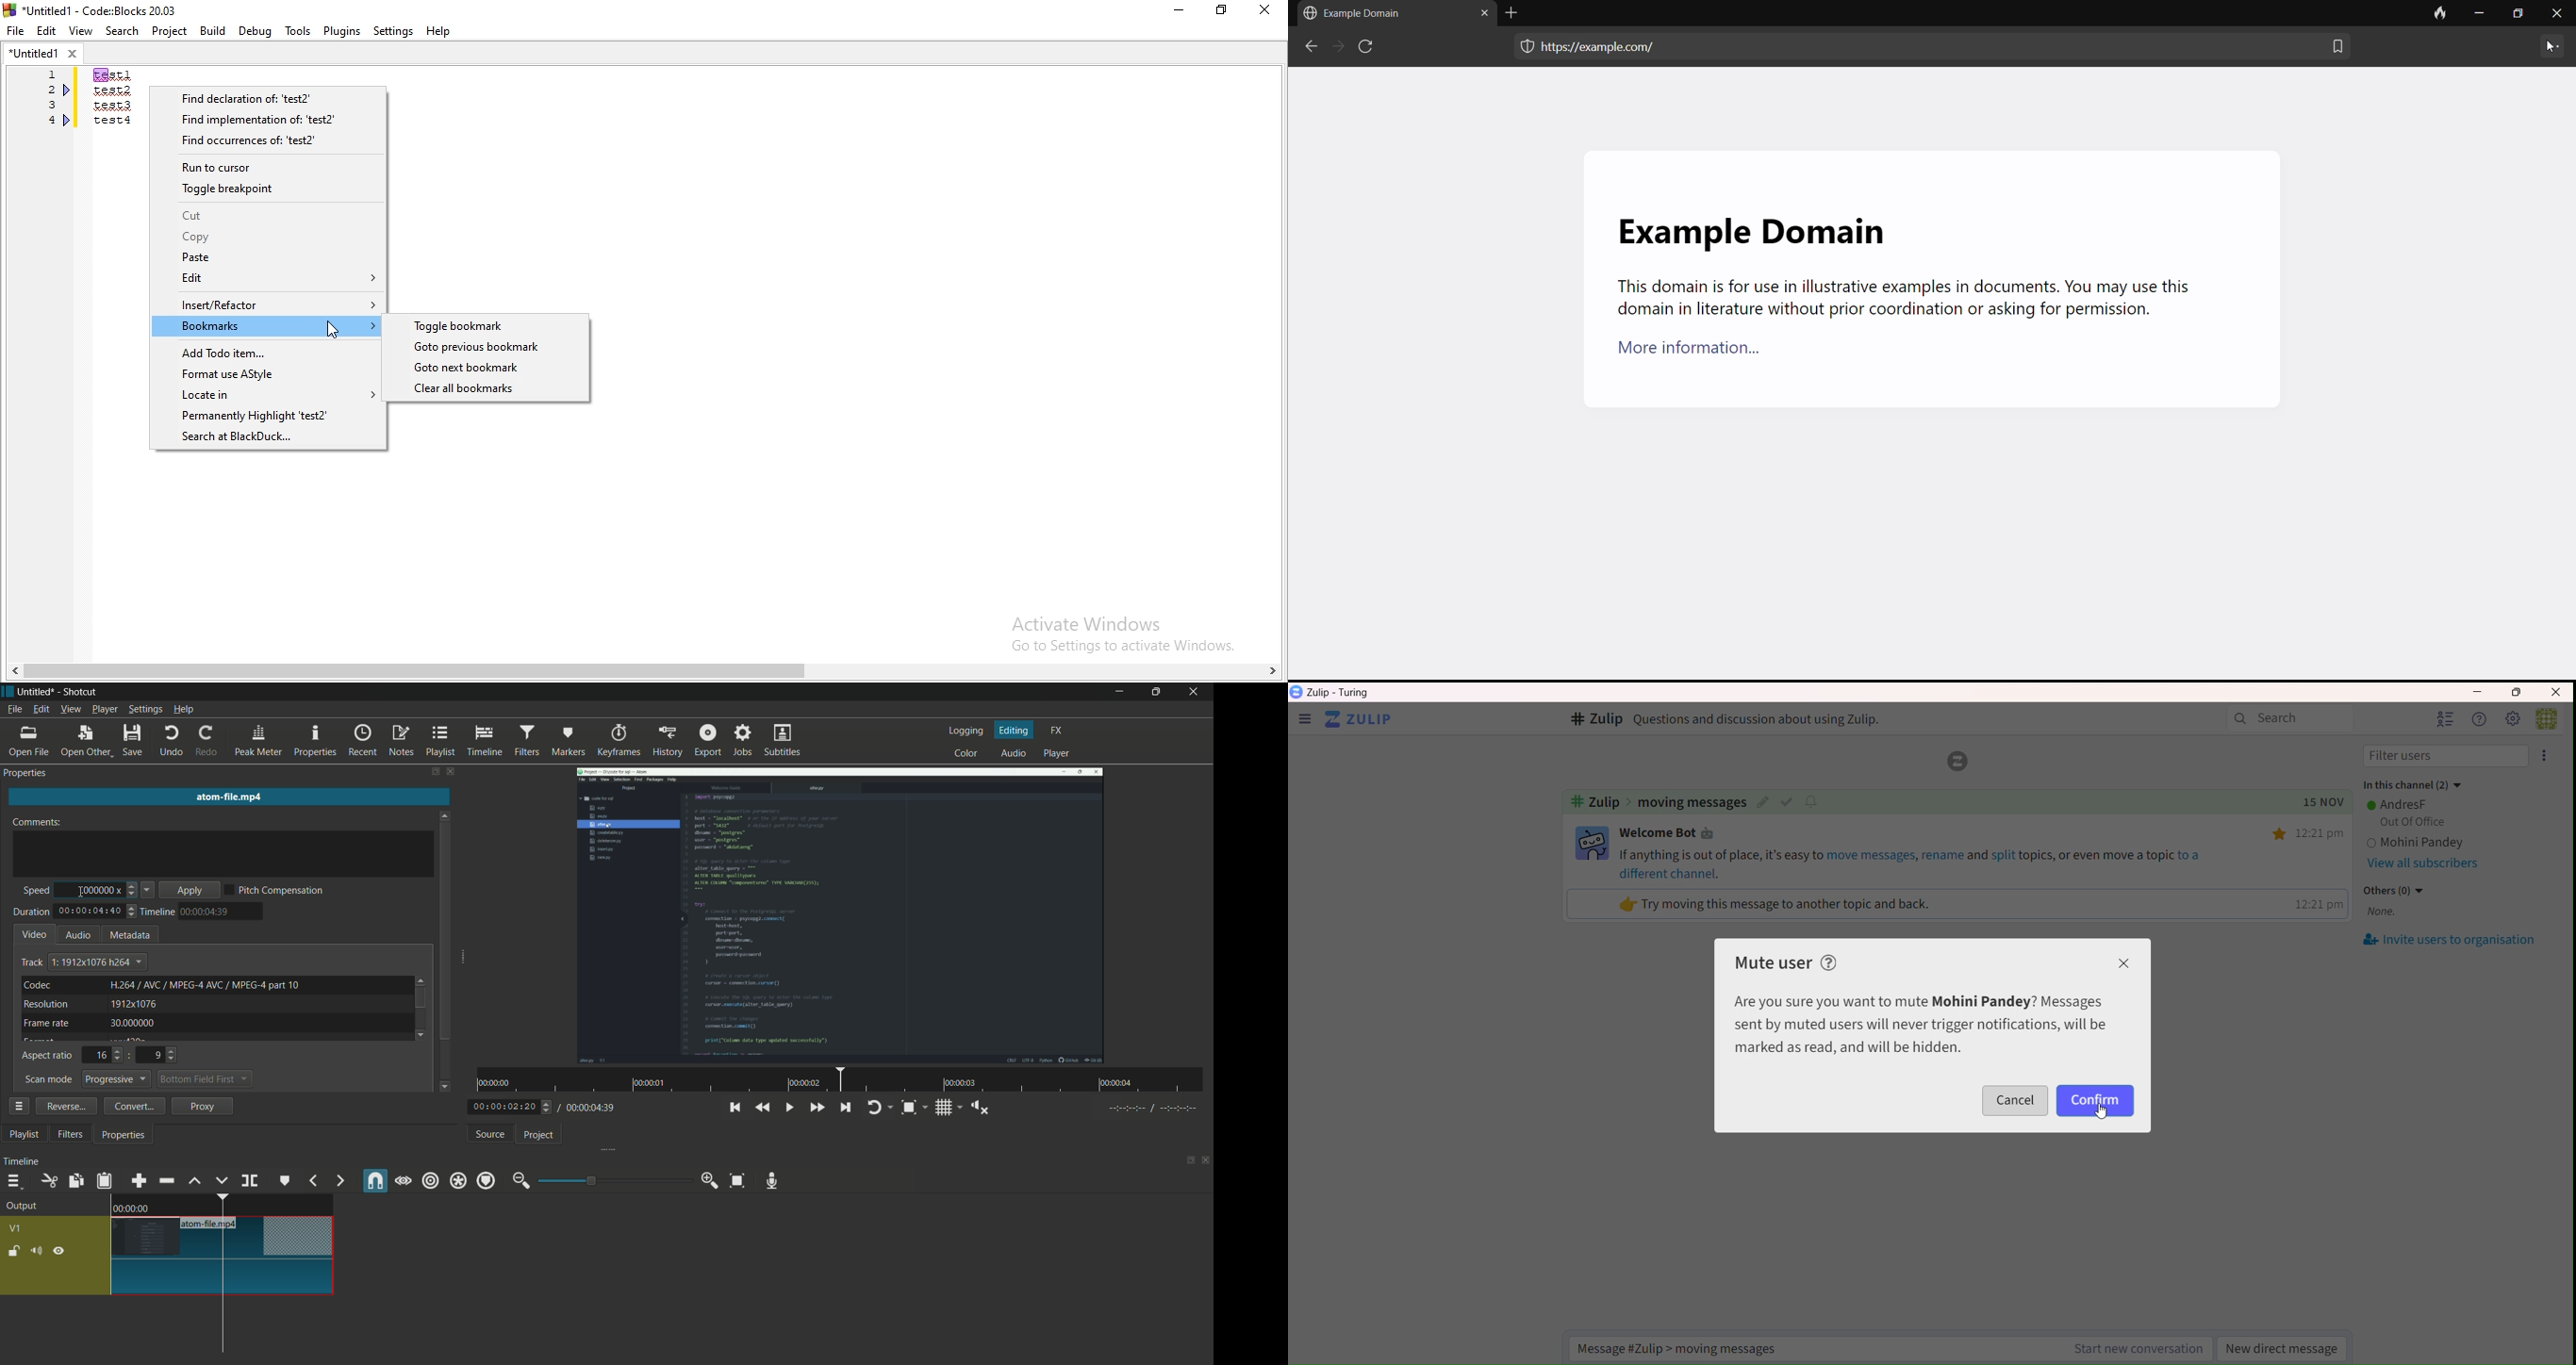 The width and height of the screenshot is (2576, 1372). What do you see at coordinates (23, 1134) in the screenshot?
I see `playlist` at bounding box center [23, 1134].